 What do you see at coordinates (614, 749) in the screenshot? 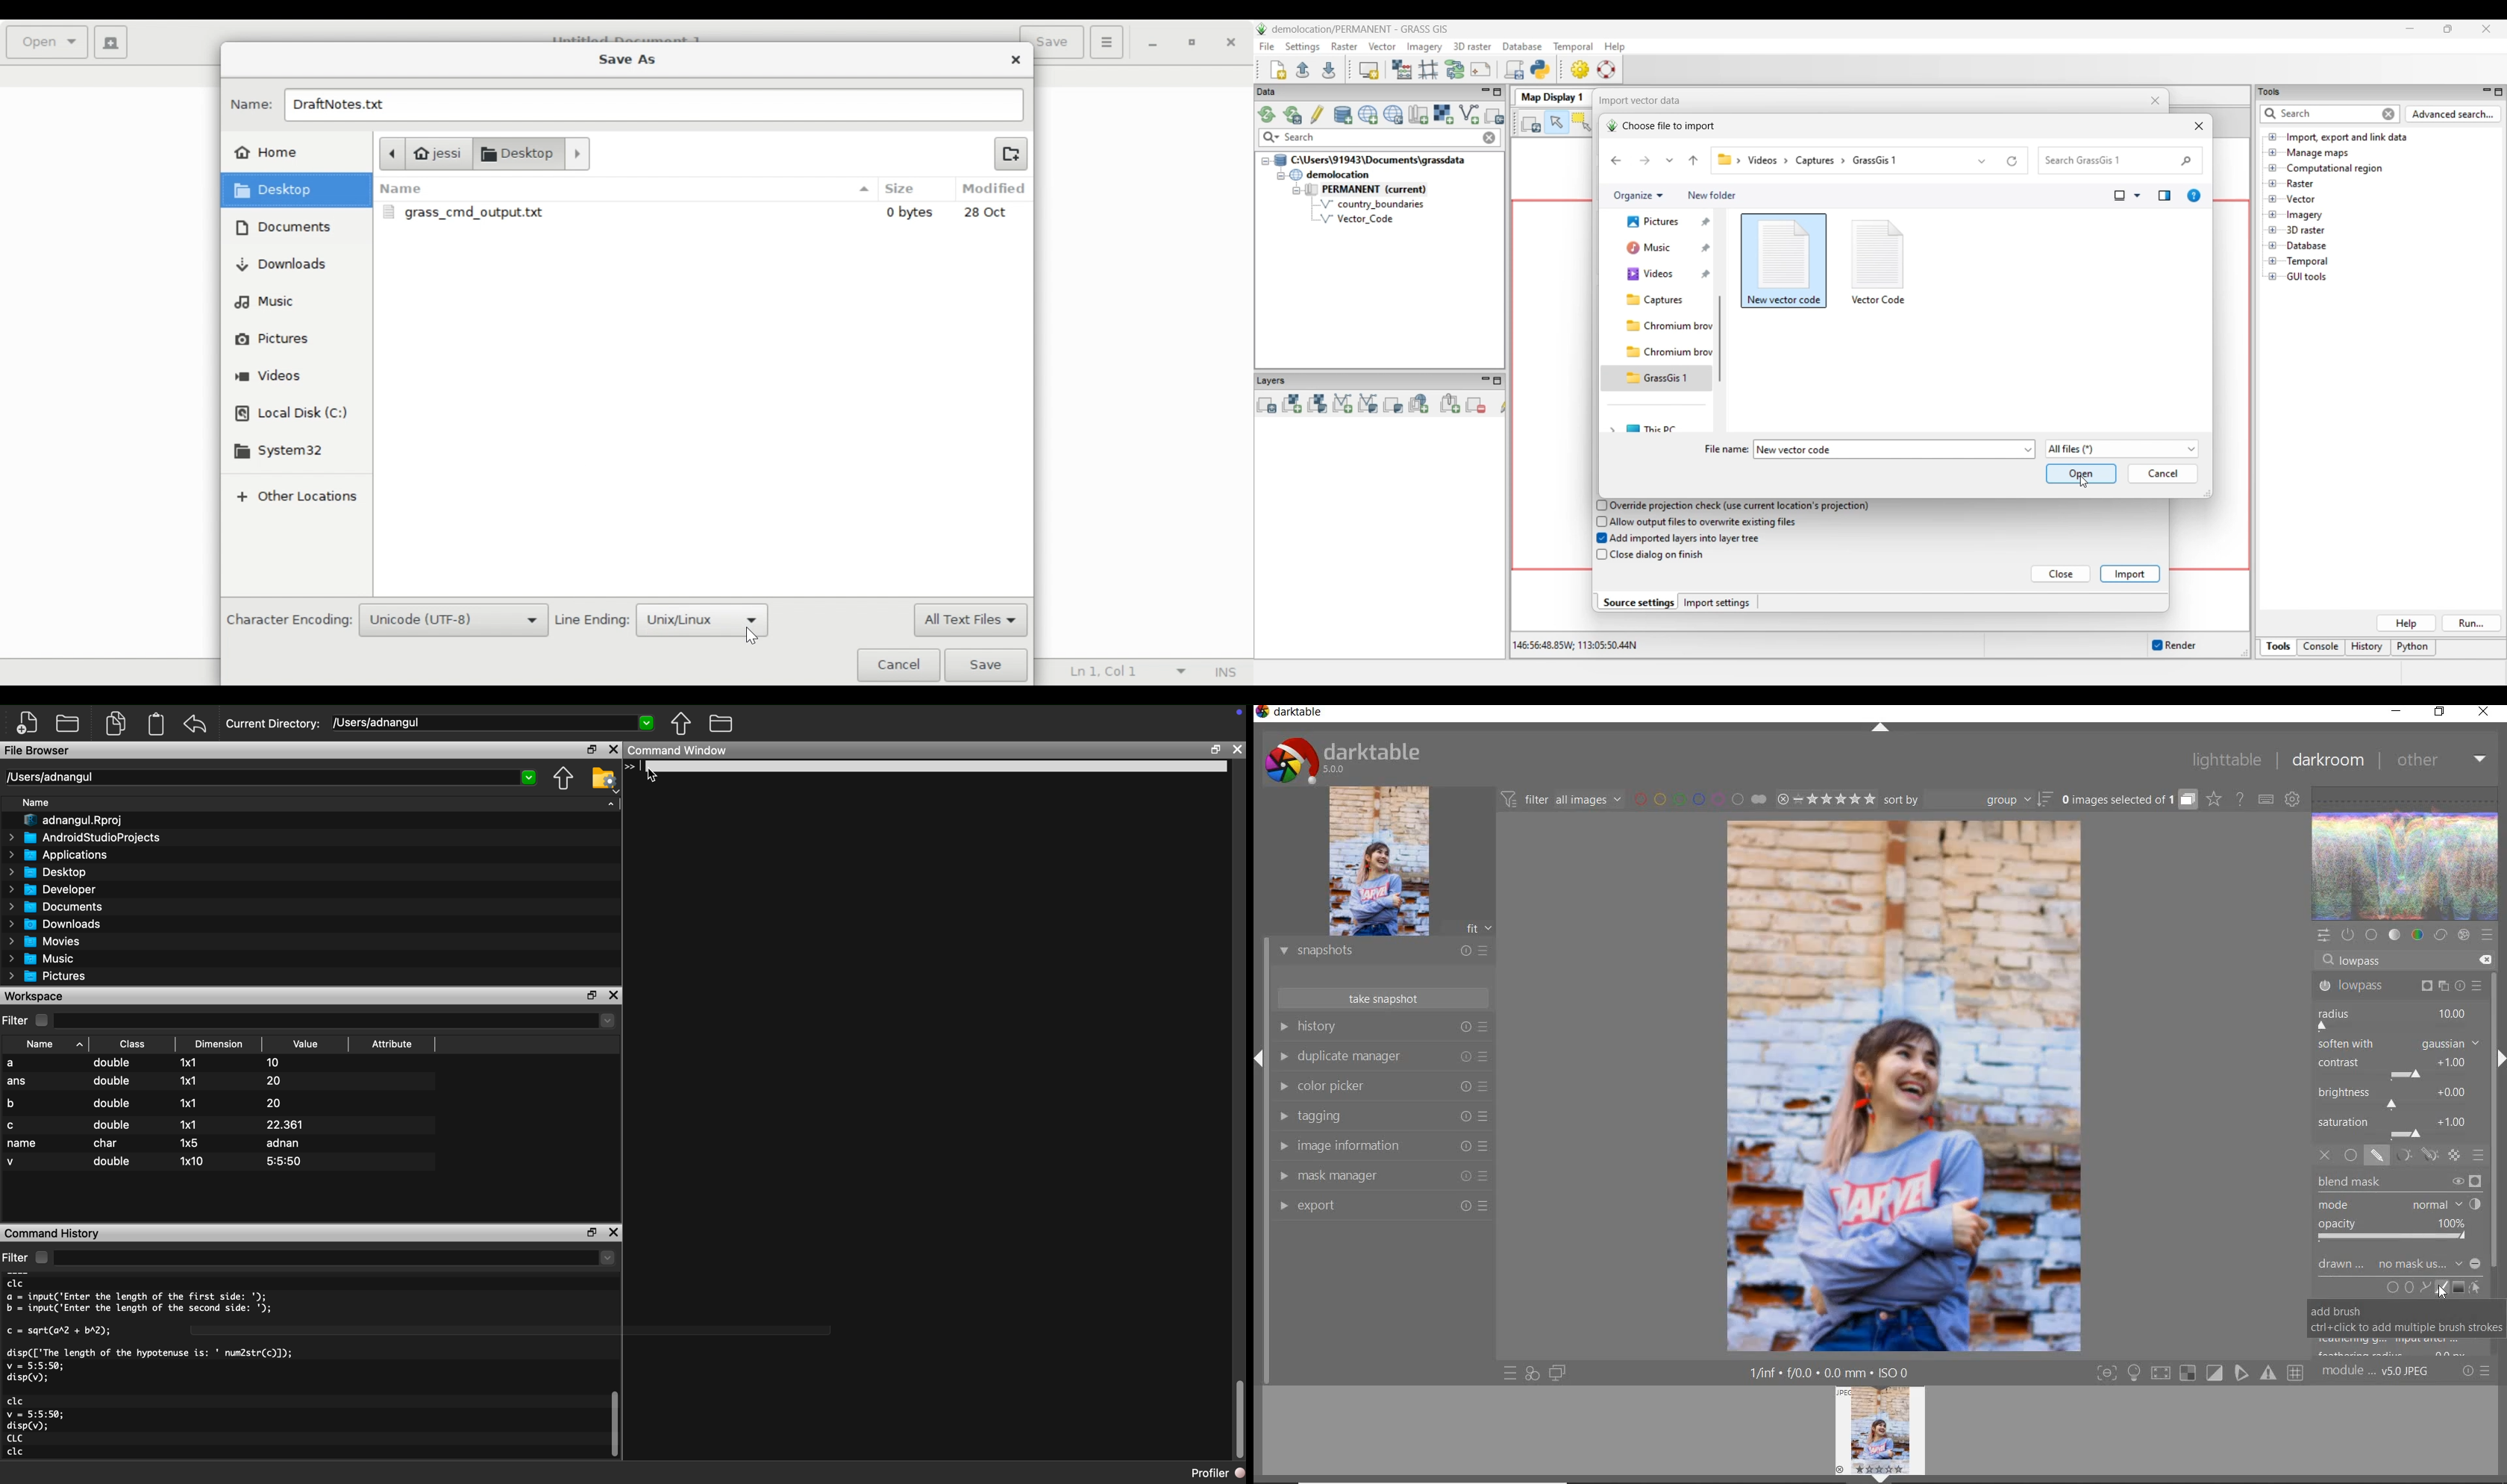
I see `Close` at bounding box center [614, 749].